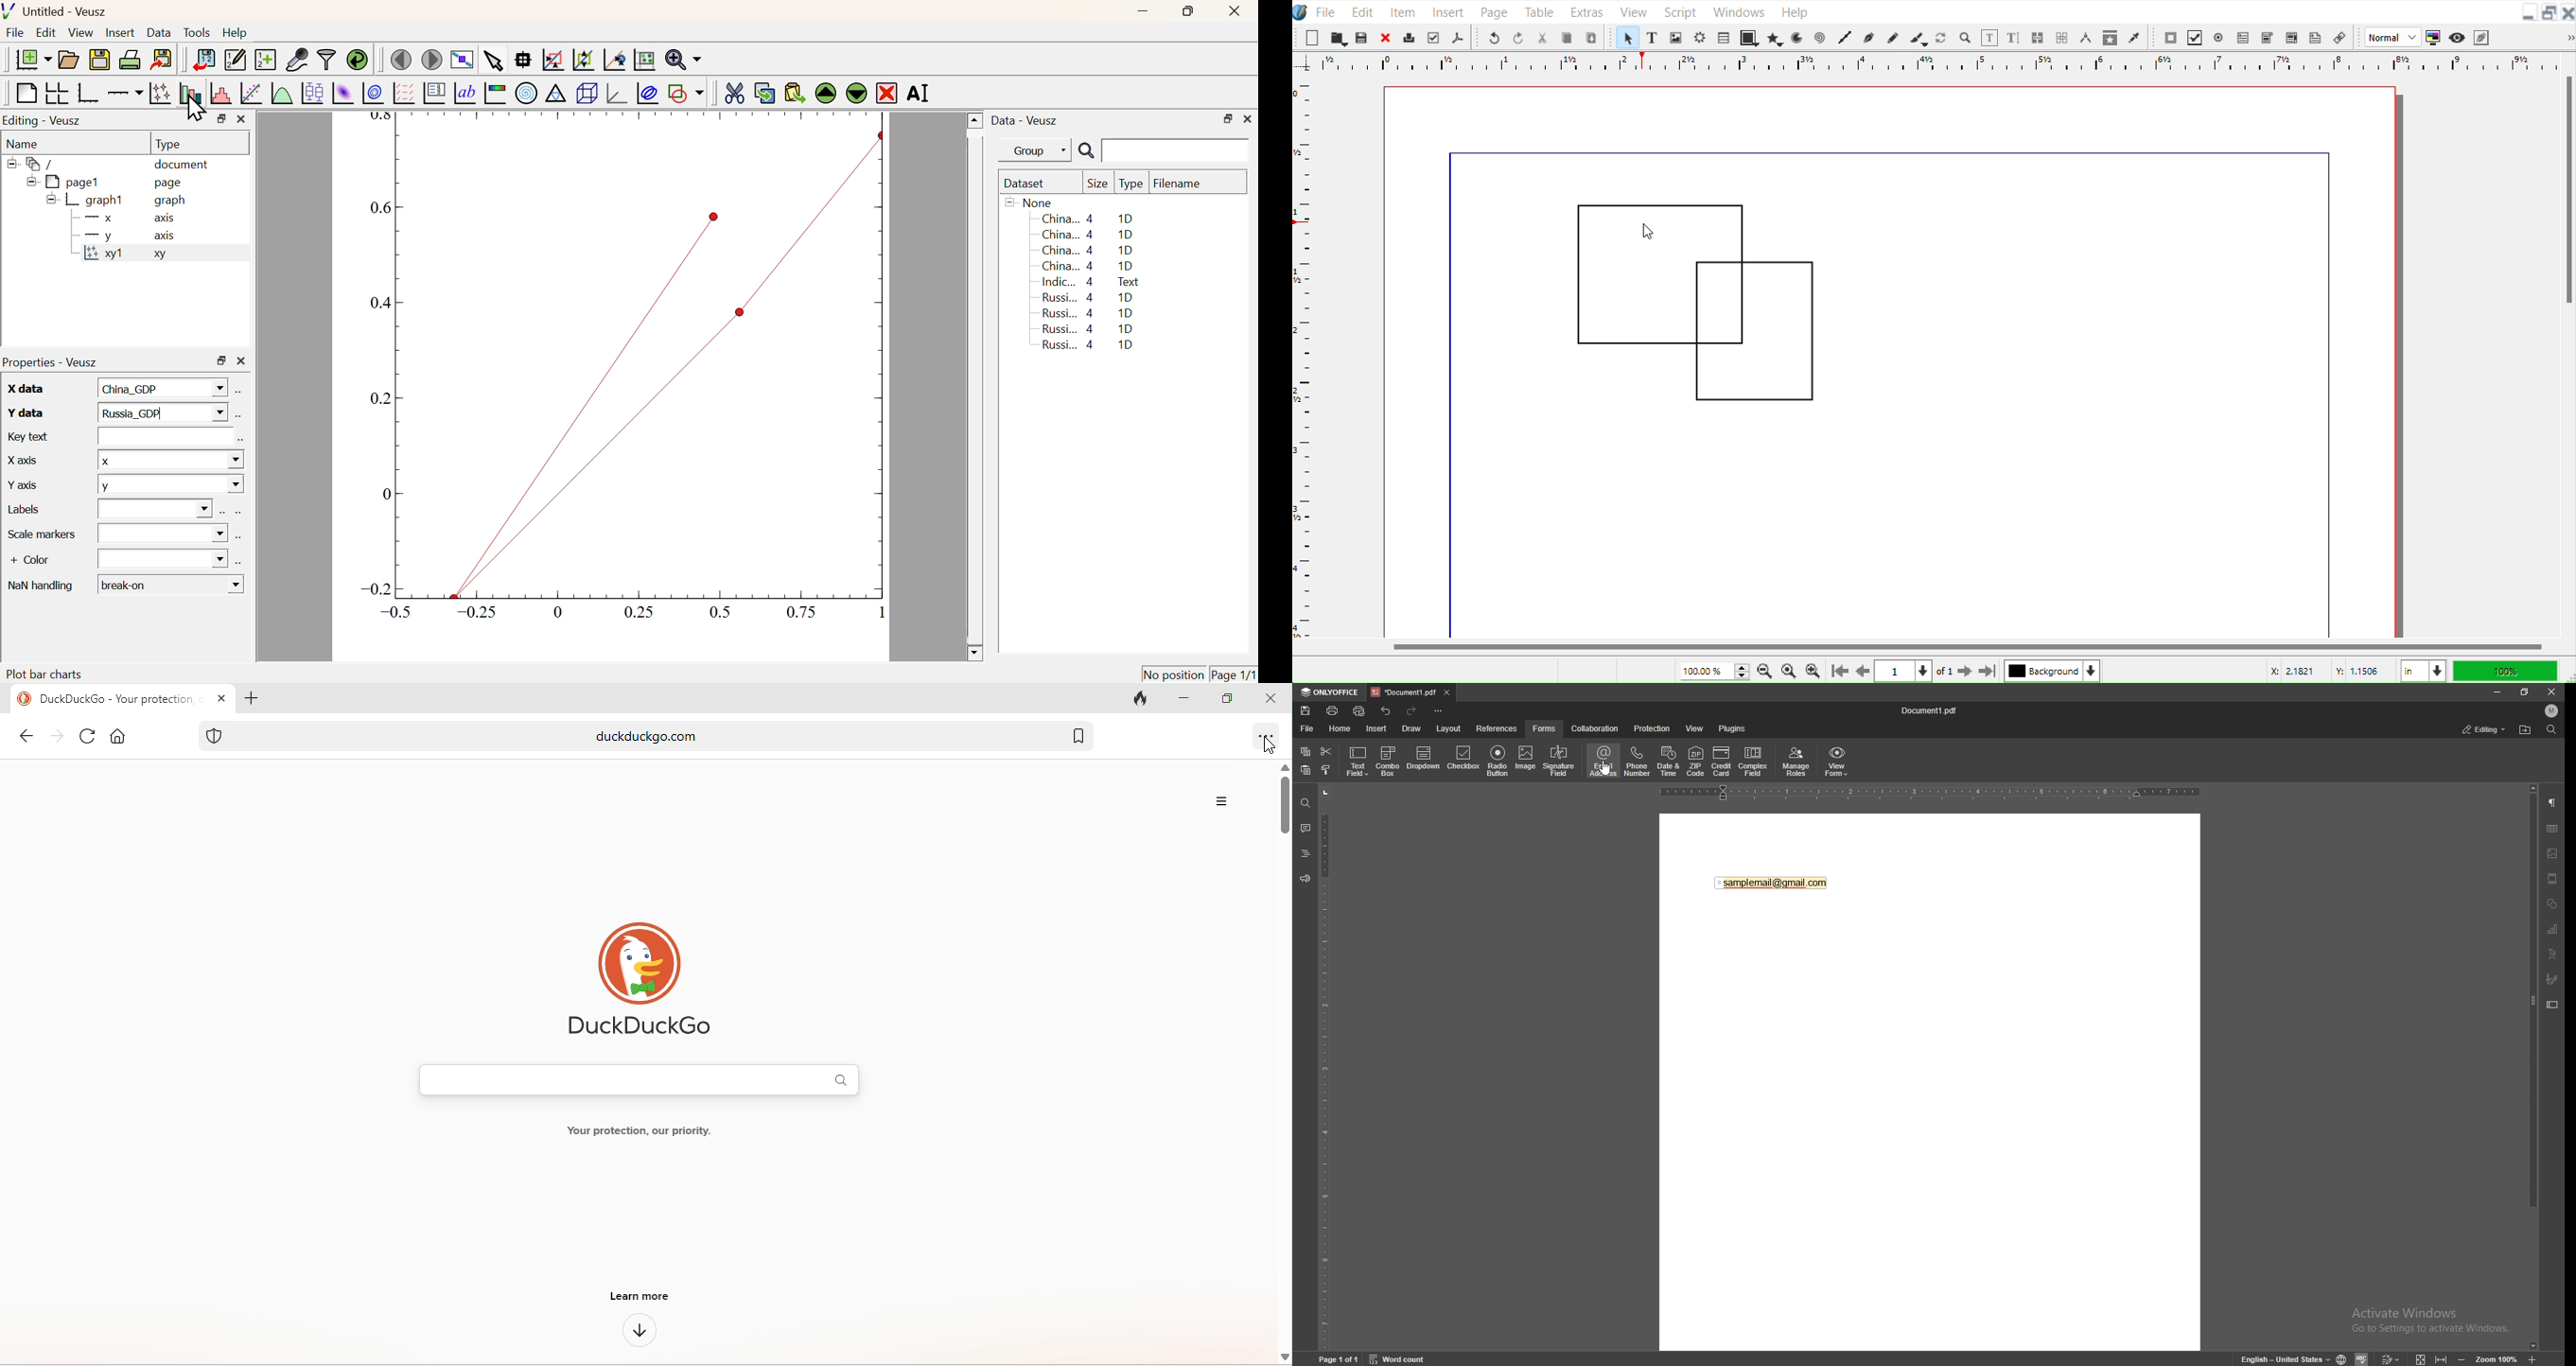 Image resolution: width=2576 pixels, height=1372 pixels. I want to click on Table, so click(1724, 37).